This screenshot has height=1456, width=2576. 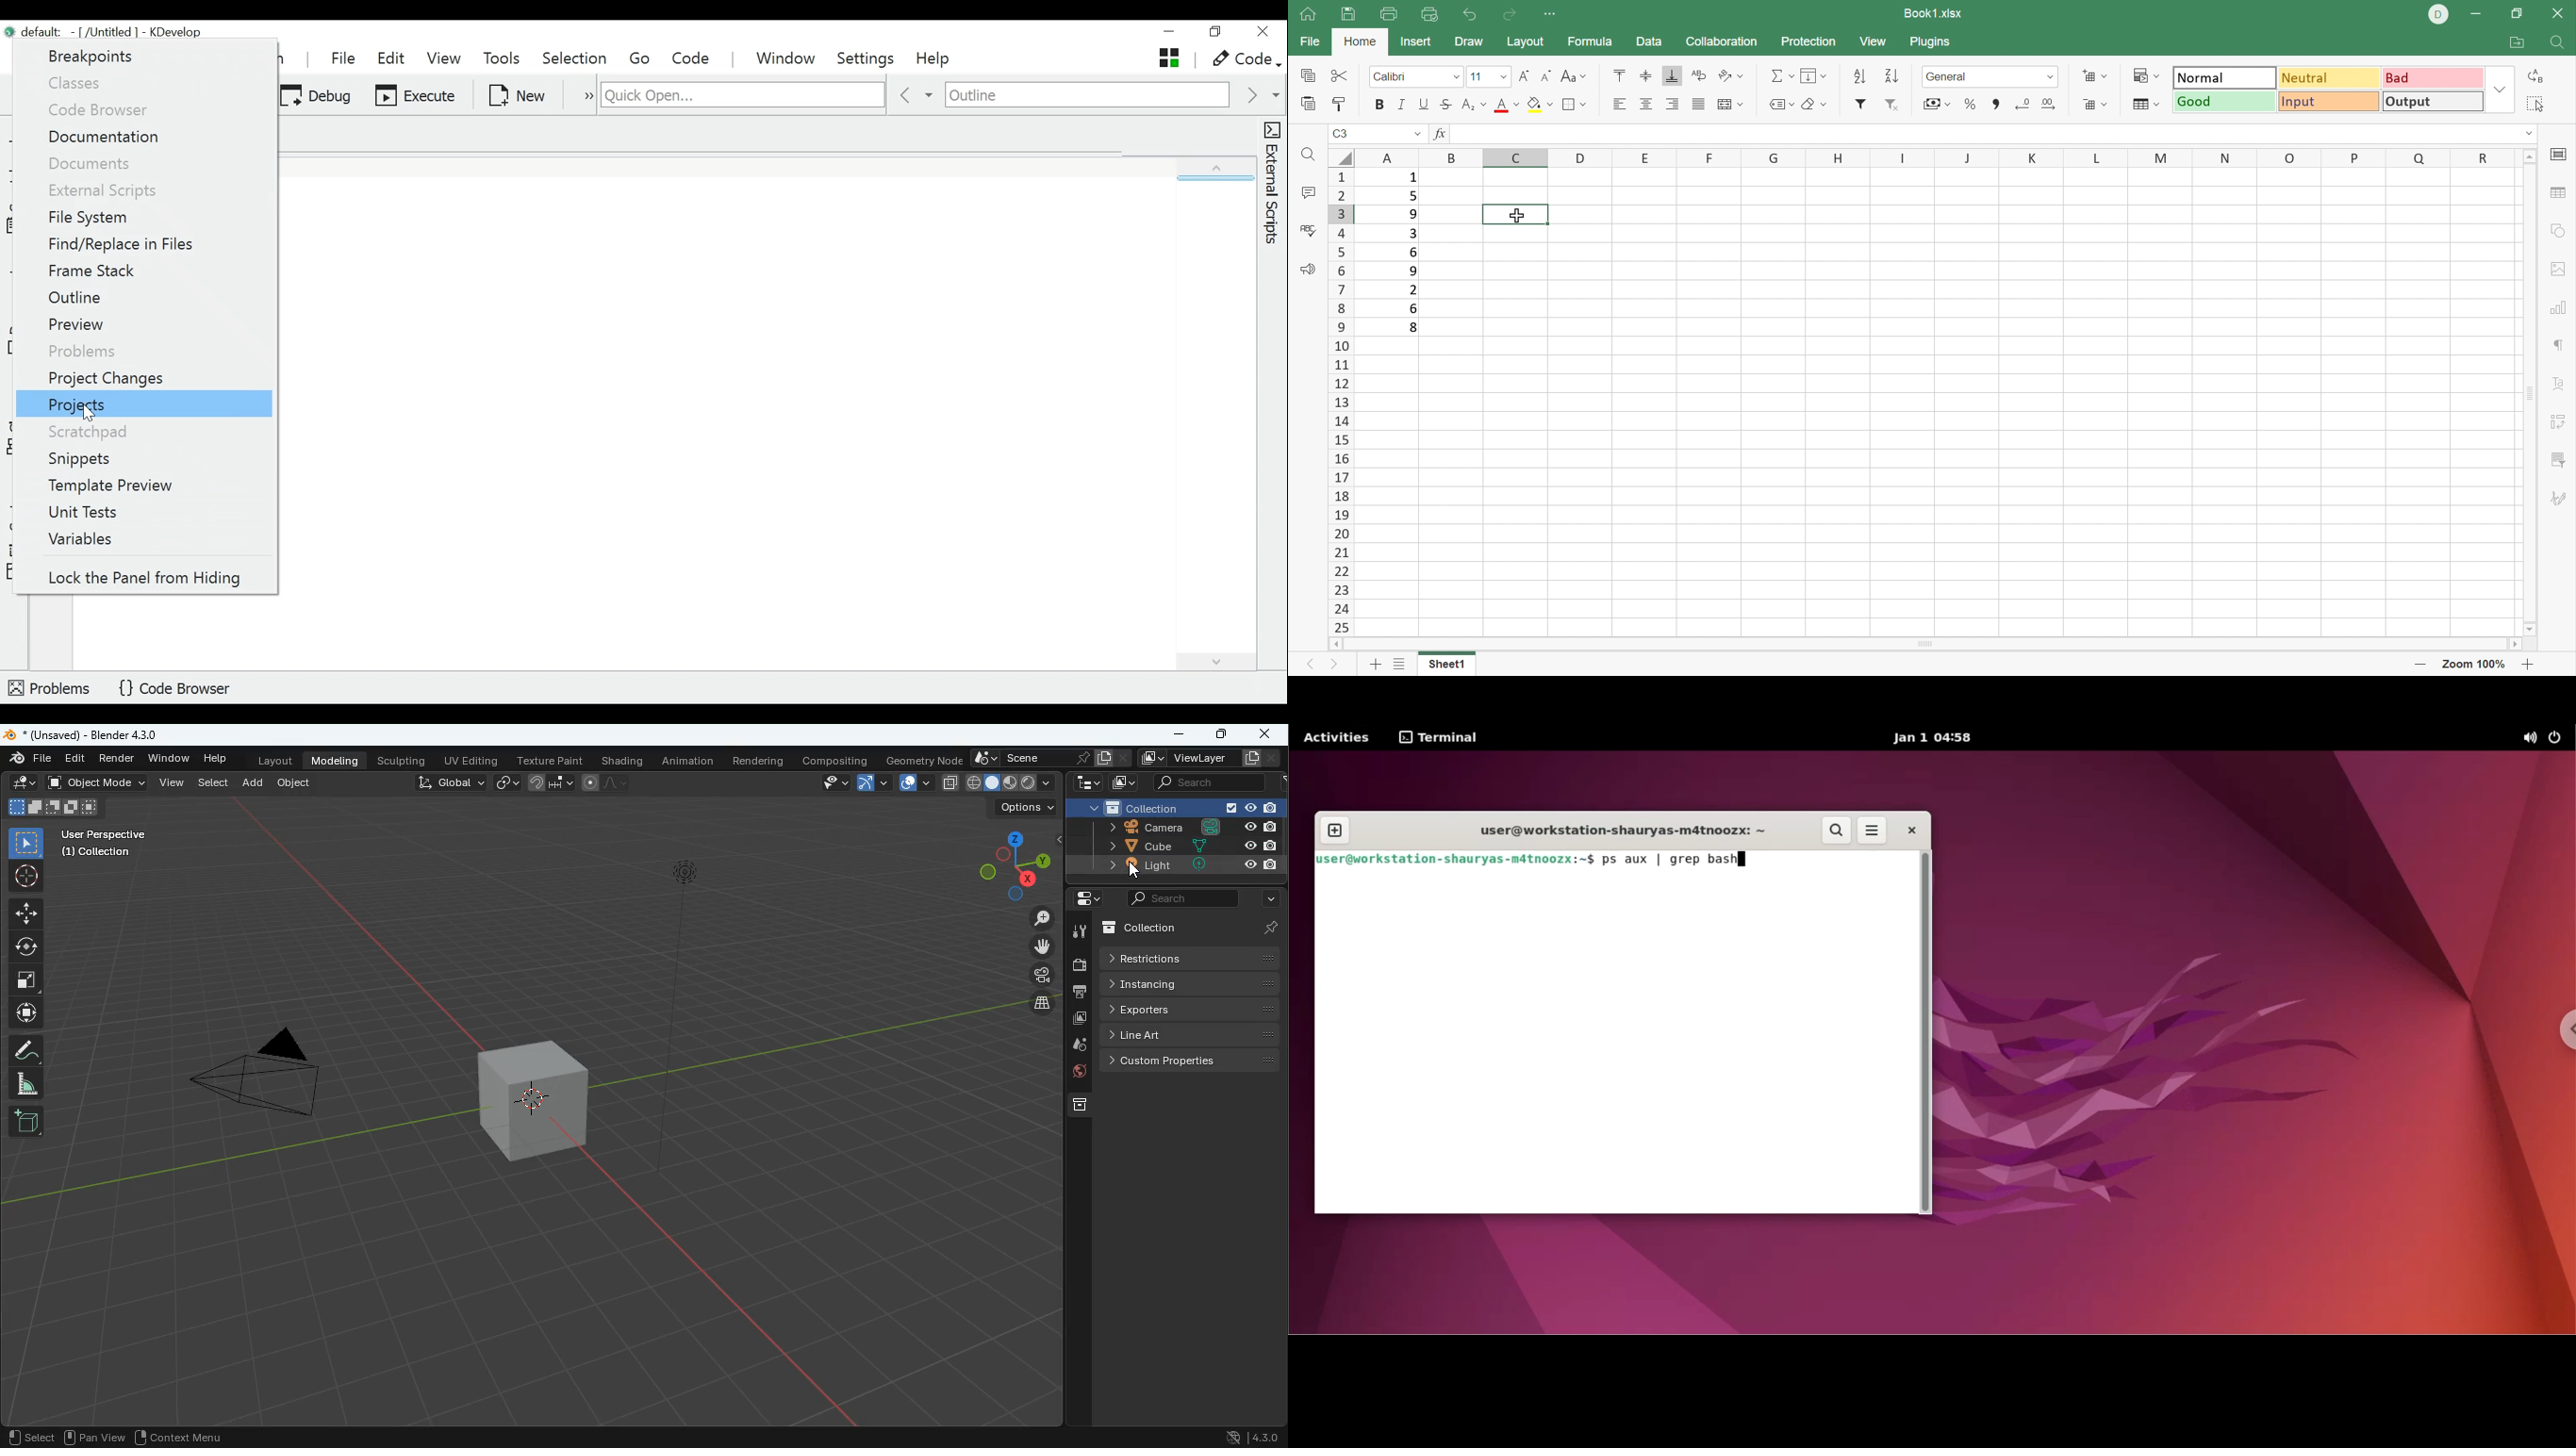 I want to click on Copy, so click(x=1305, y=77).